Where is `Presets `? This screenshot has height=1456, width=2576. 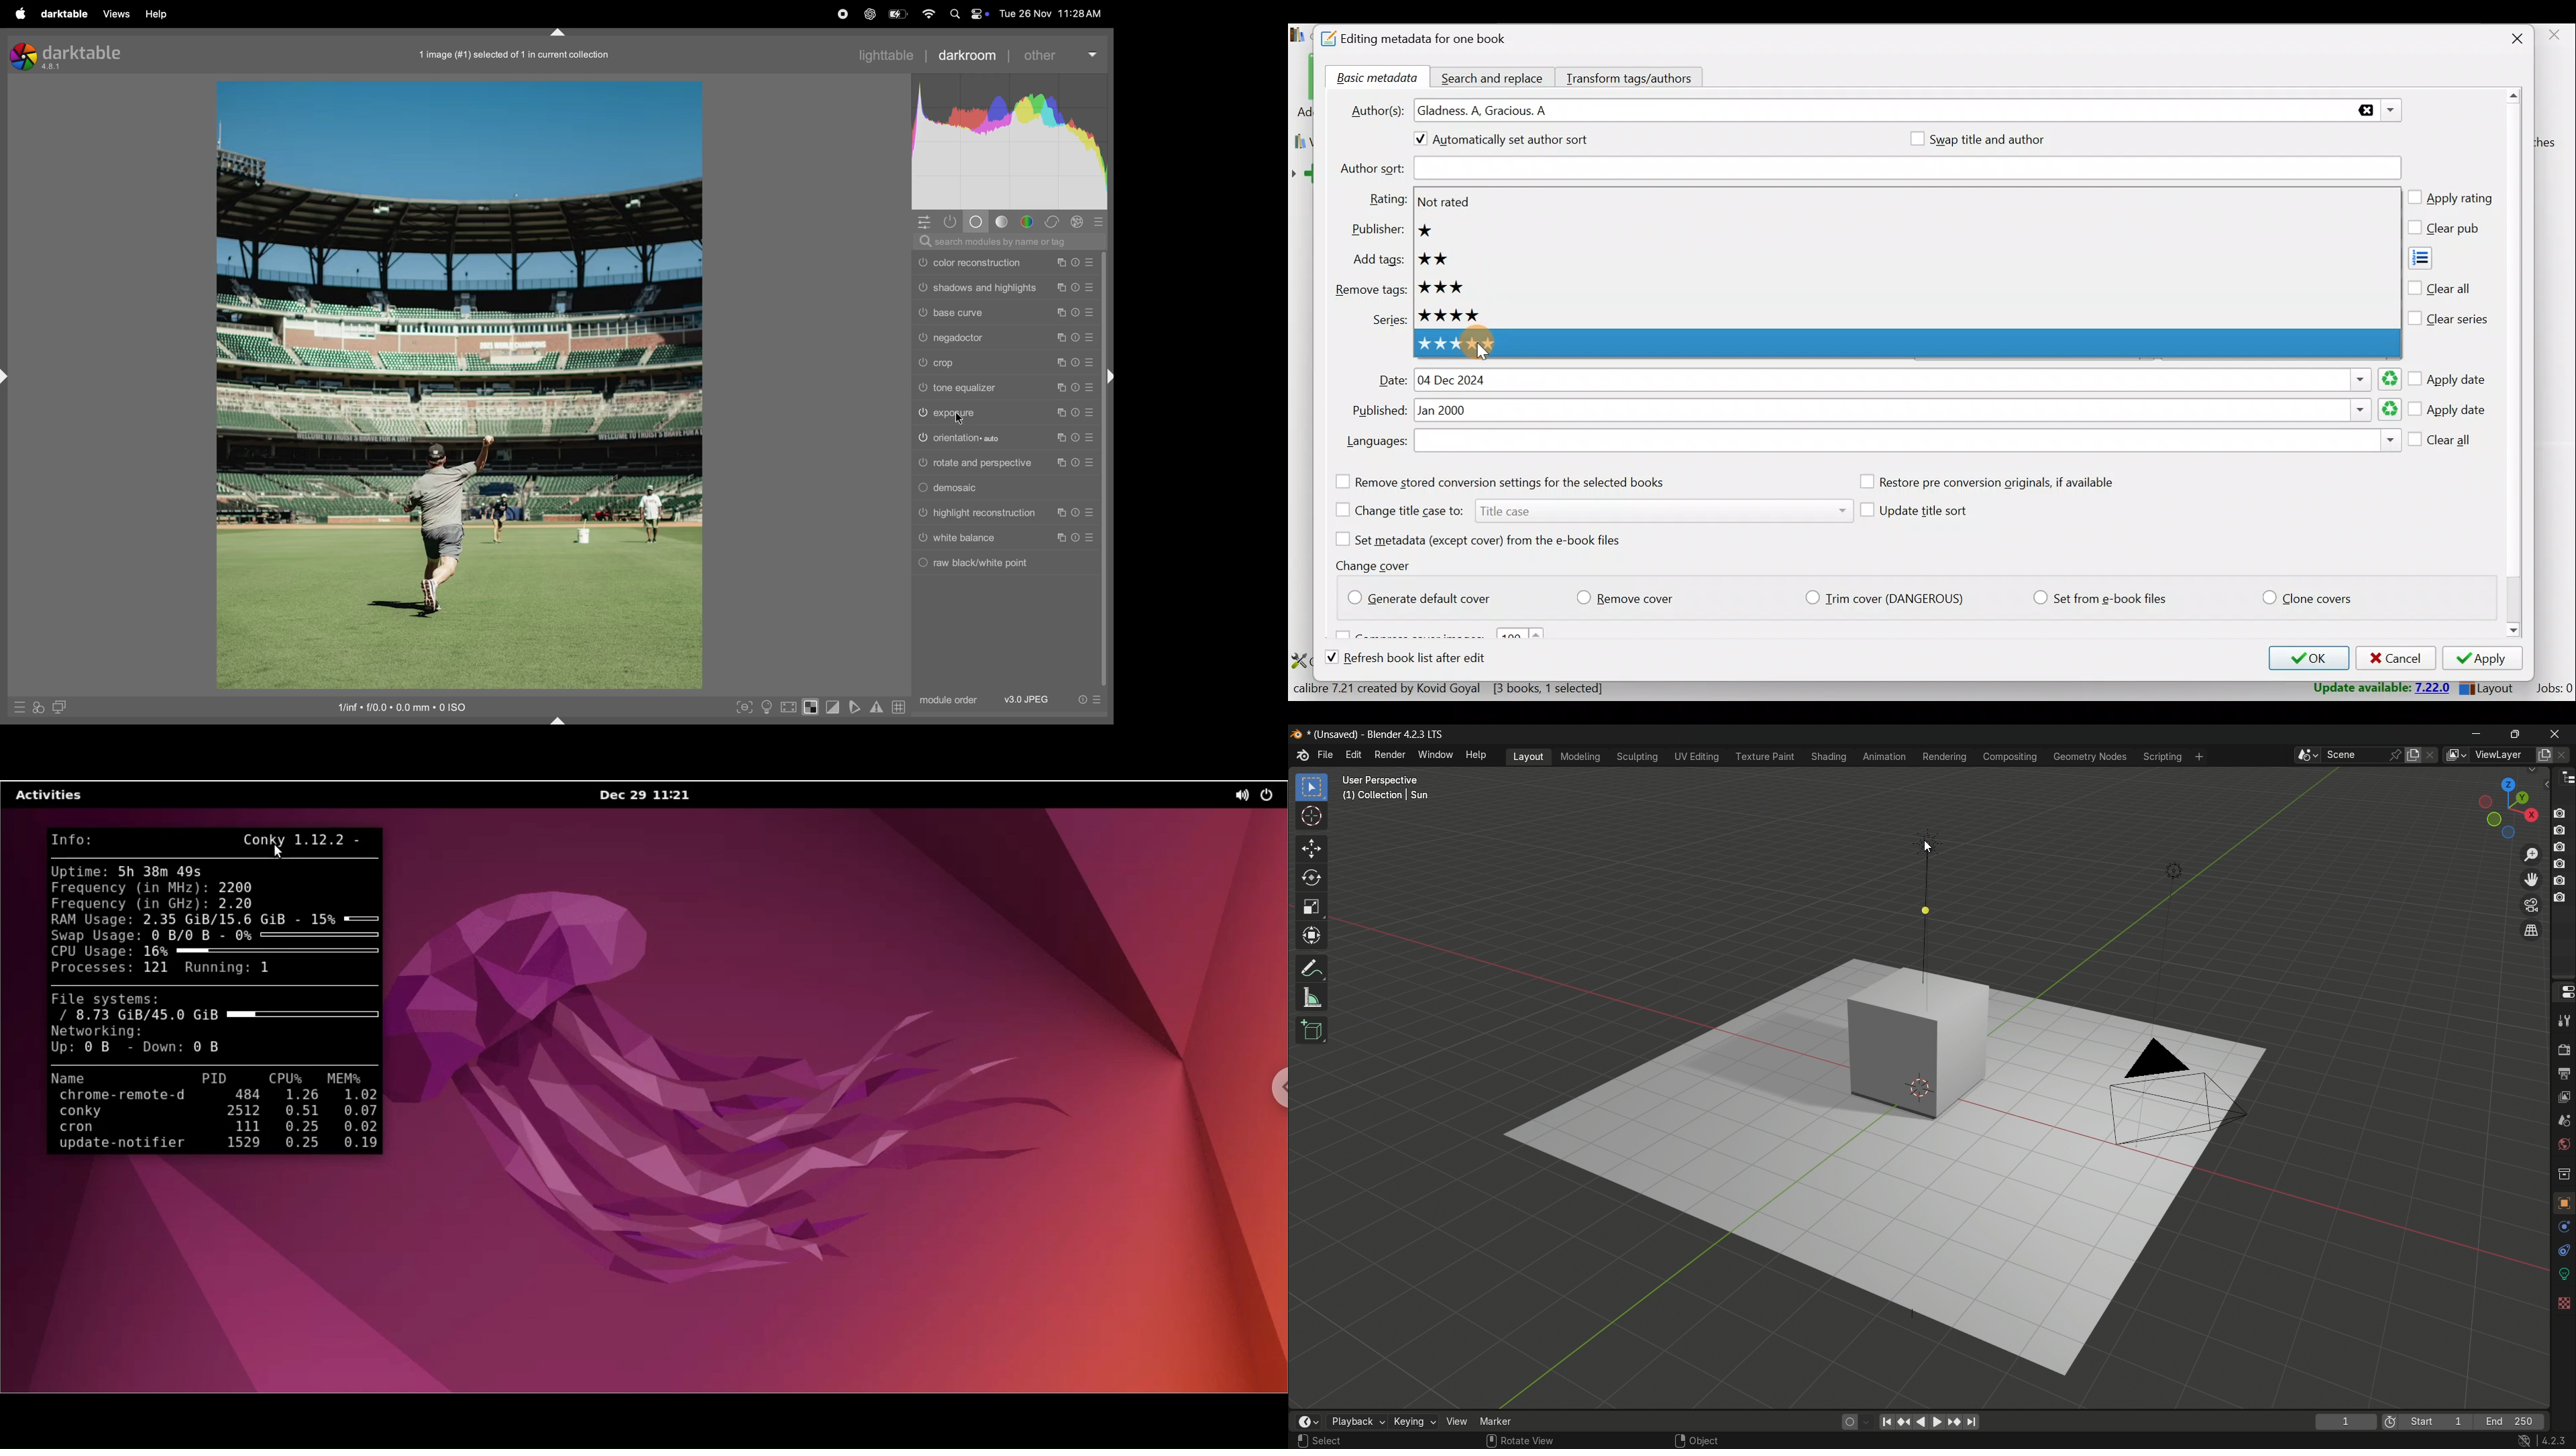 Presets  is located at coordinates (1093, 510).